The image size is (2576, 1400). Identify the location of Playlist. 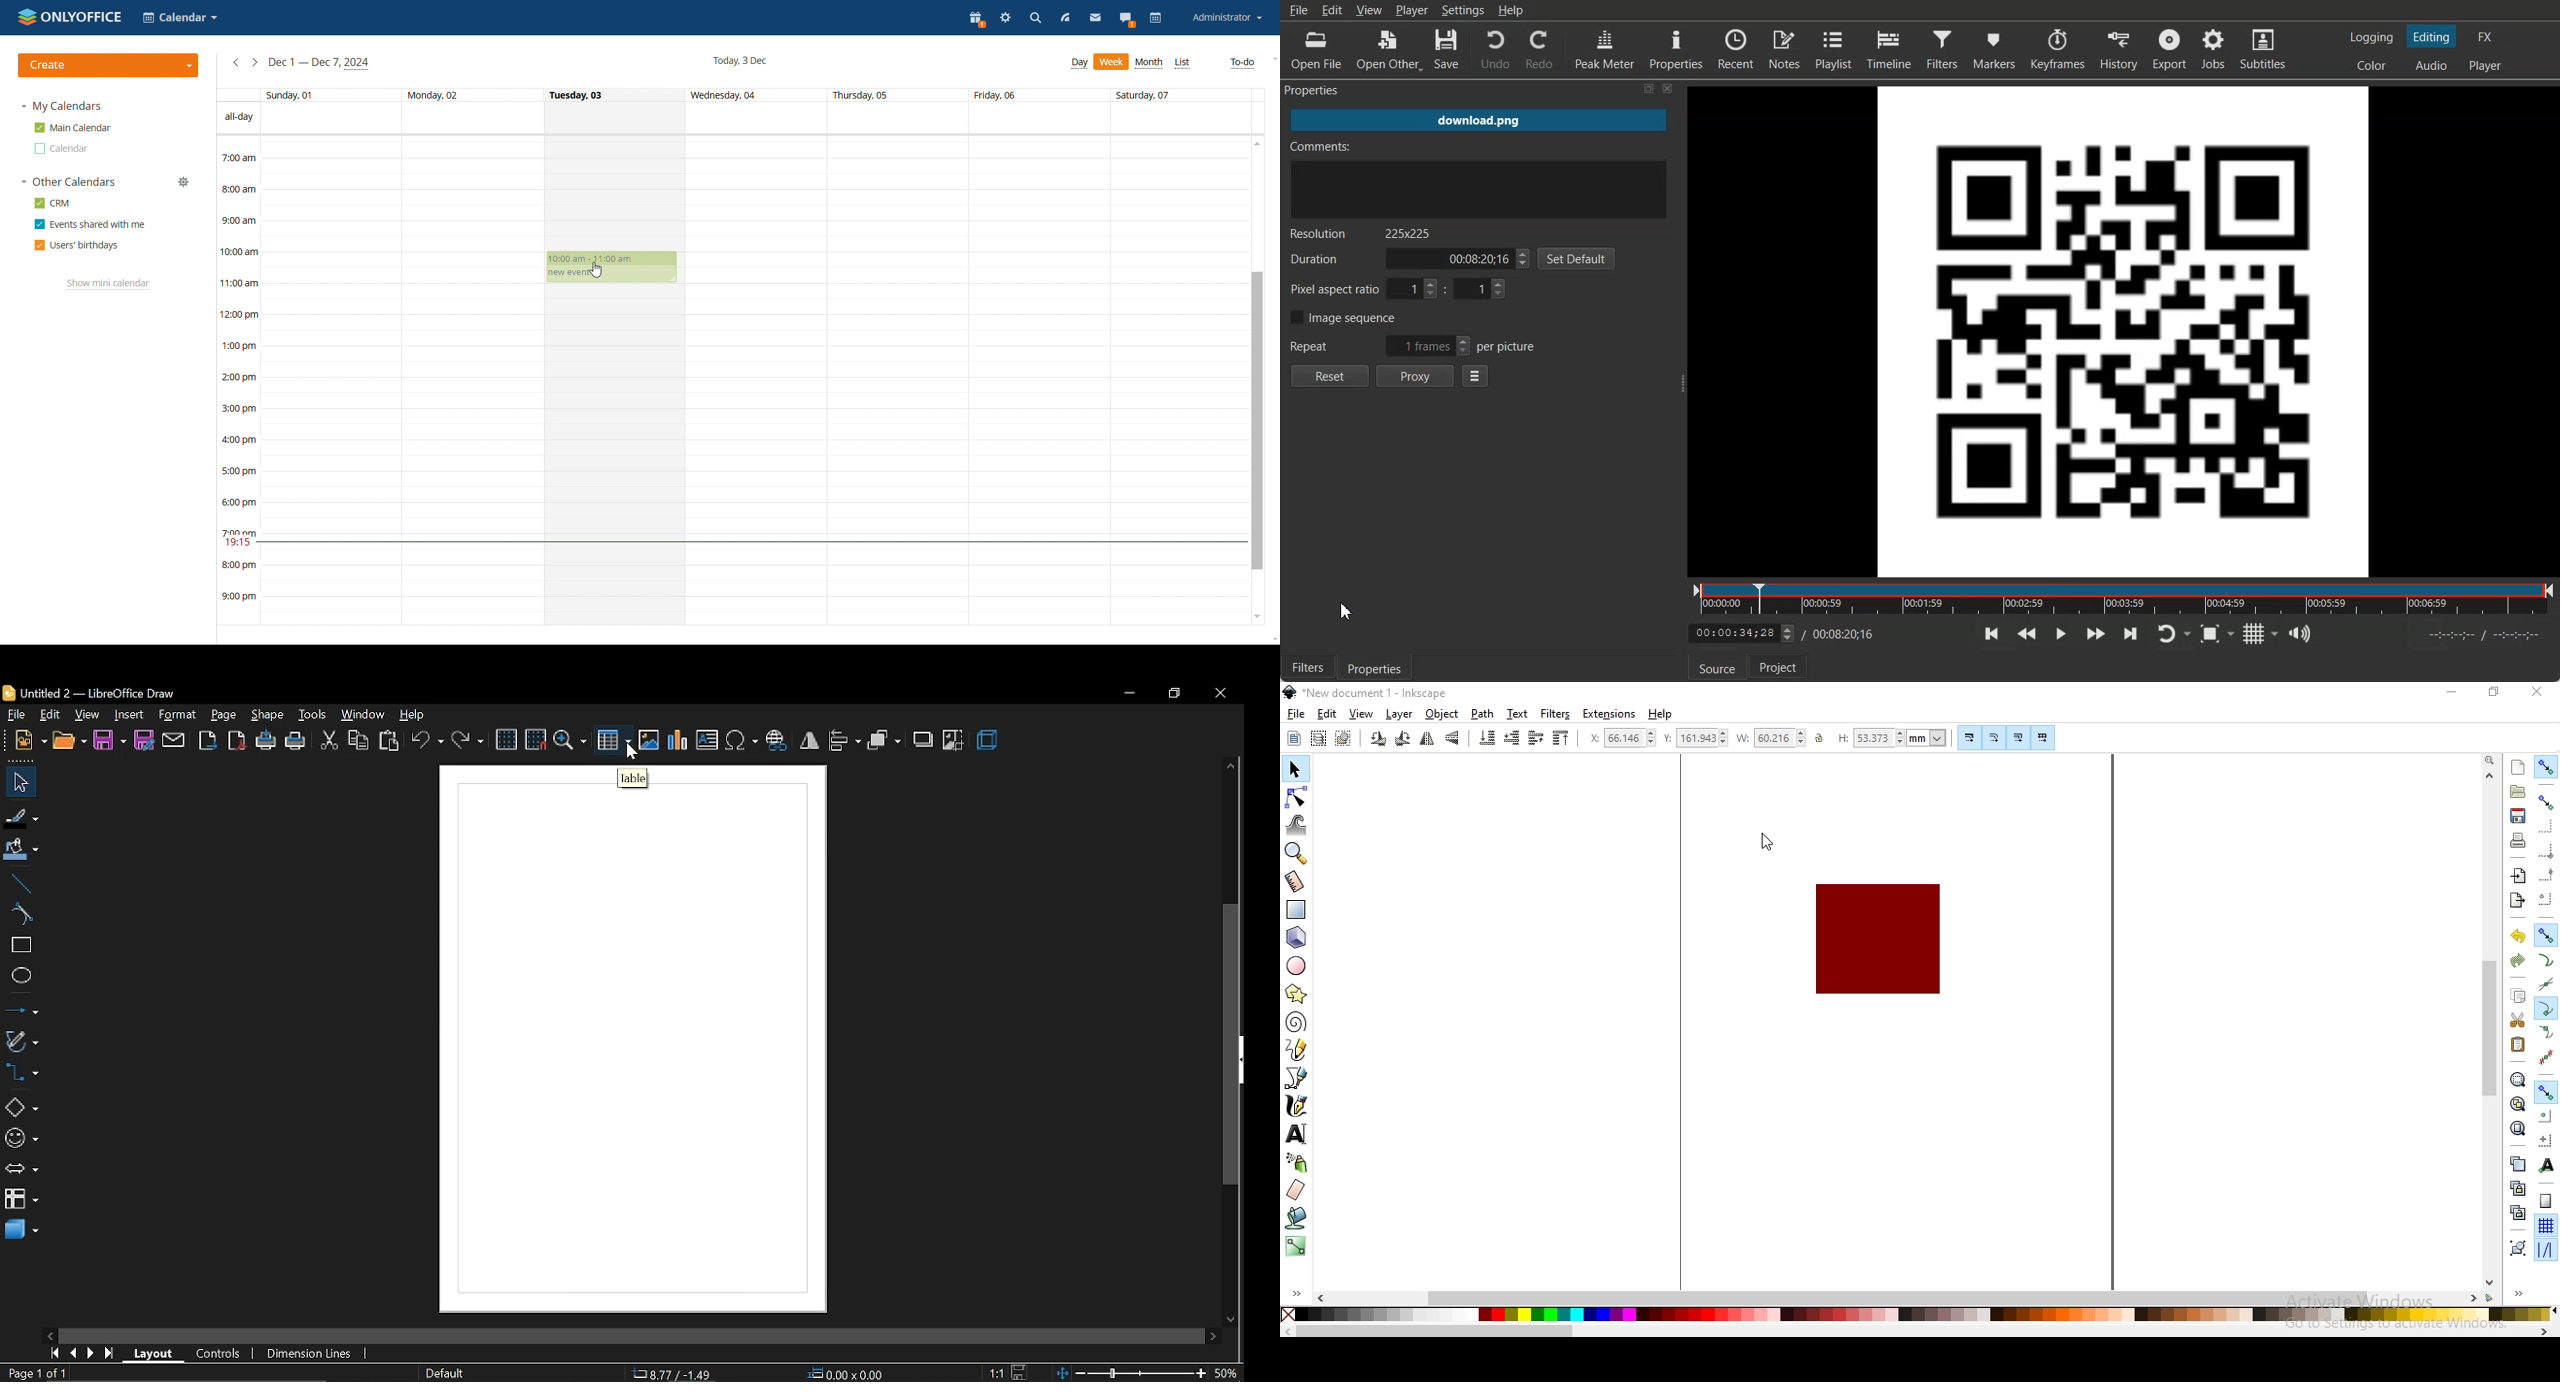
(1832, 48).